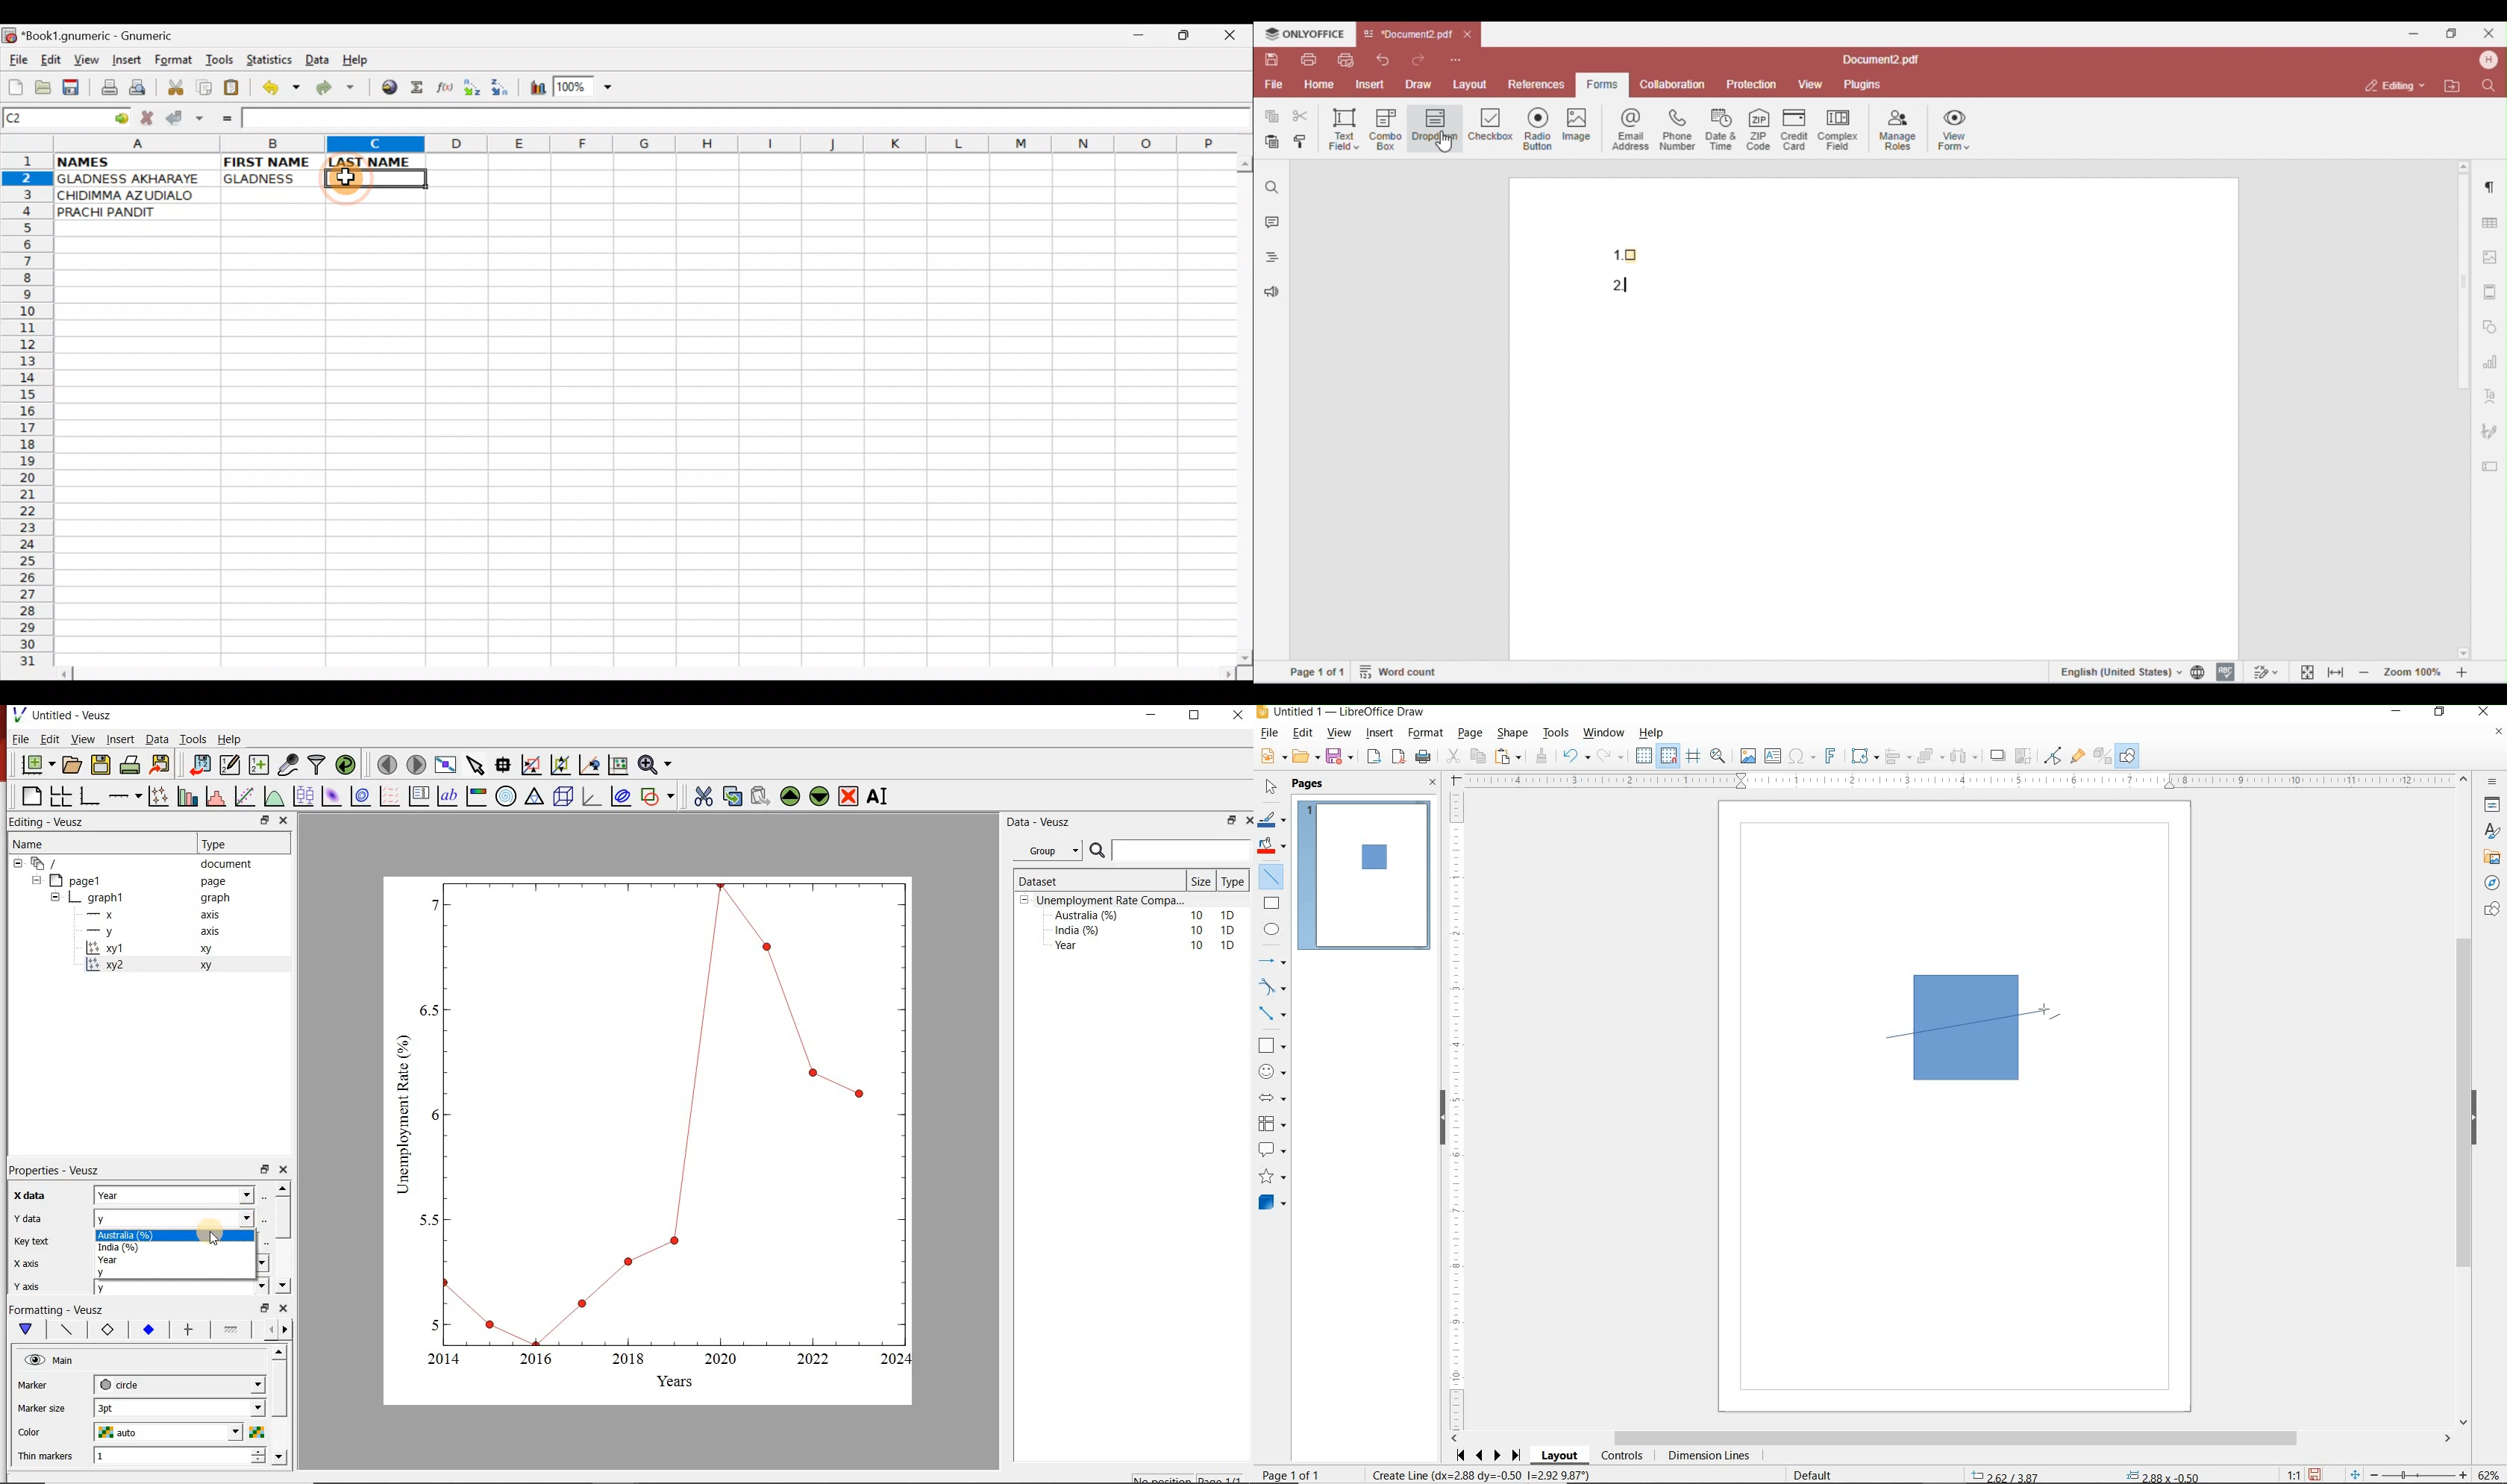 This screenshot has height=1484, width=2520. I want to click on xy 1 xy, so click(175, 948).